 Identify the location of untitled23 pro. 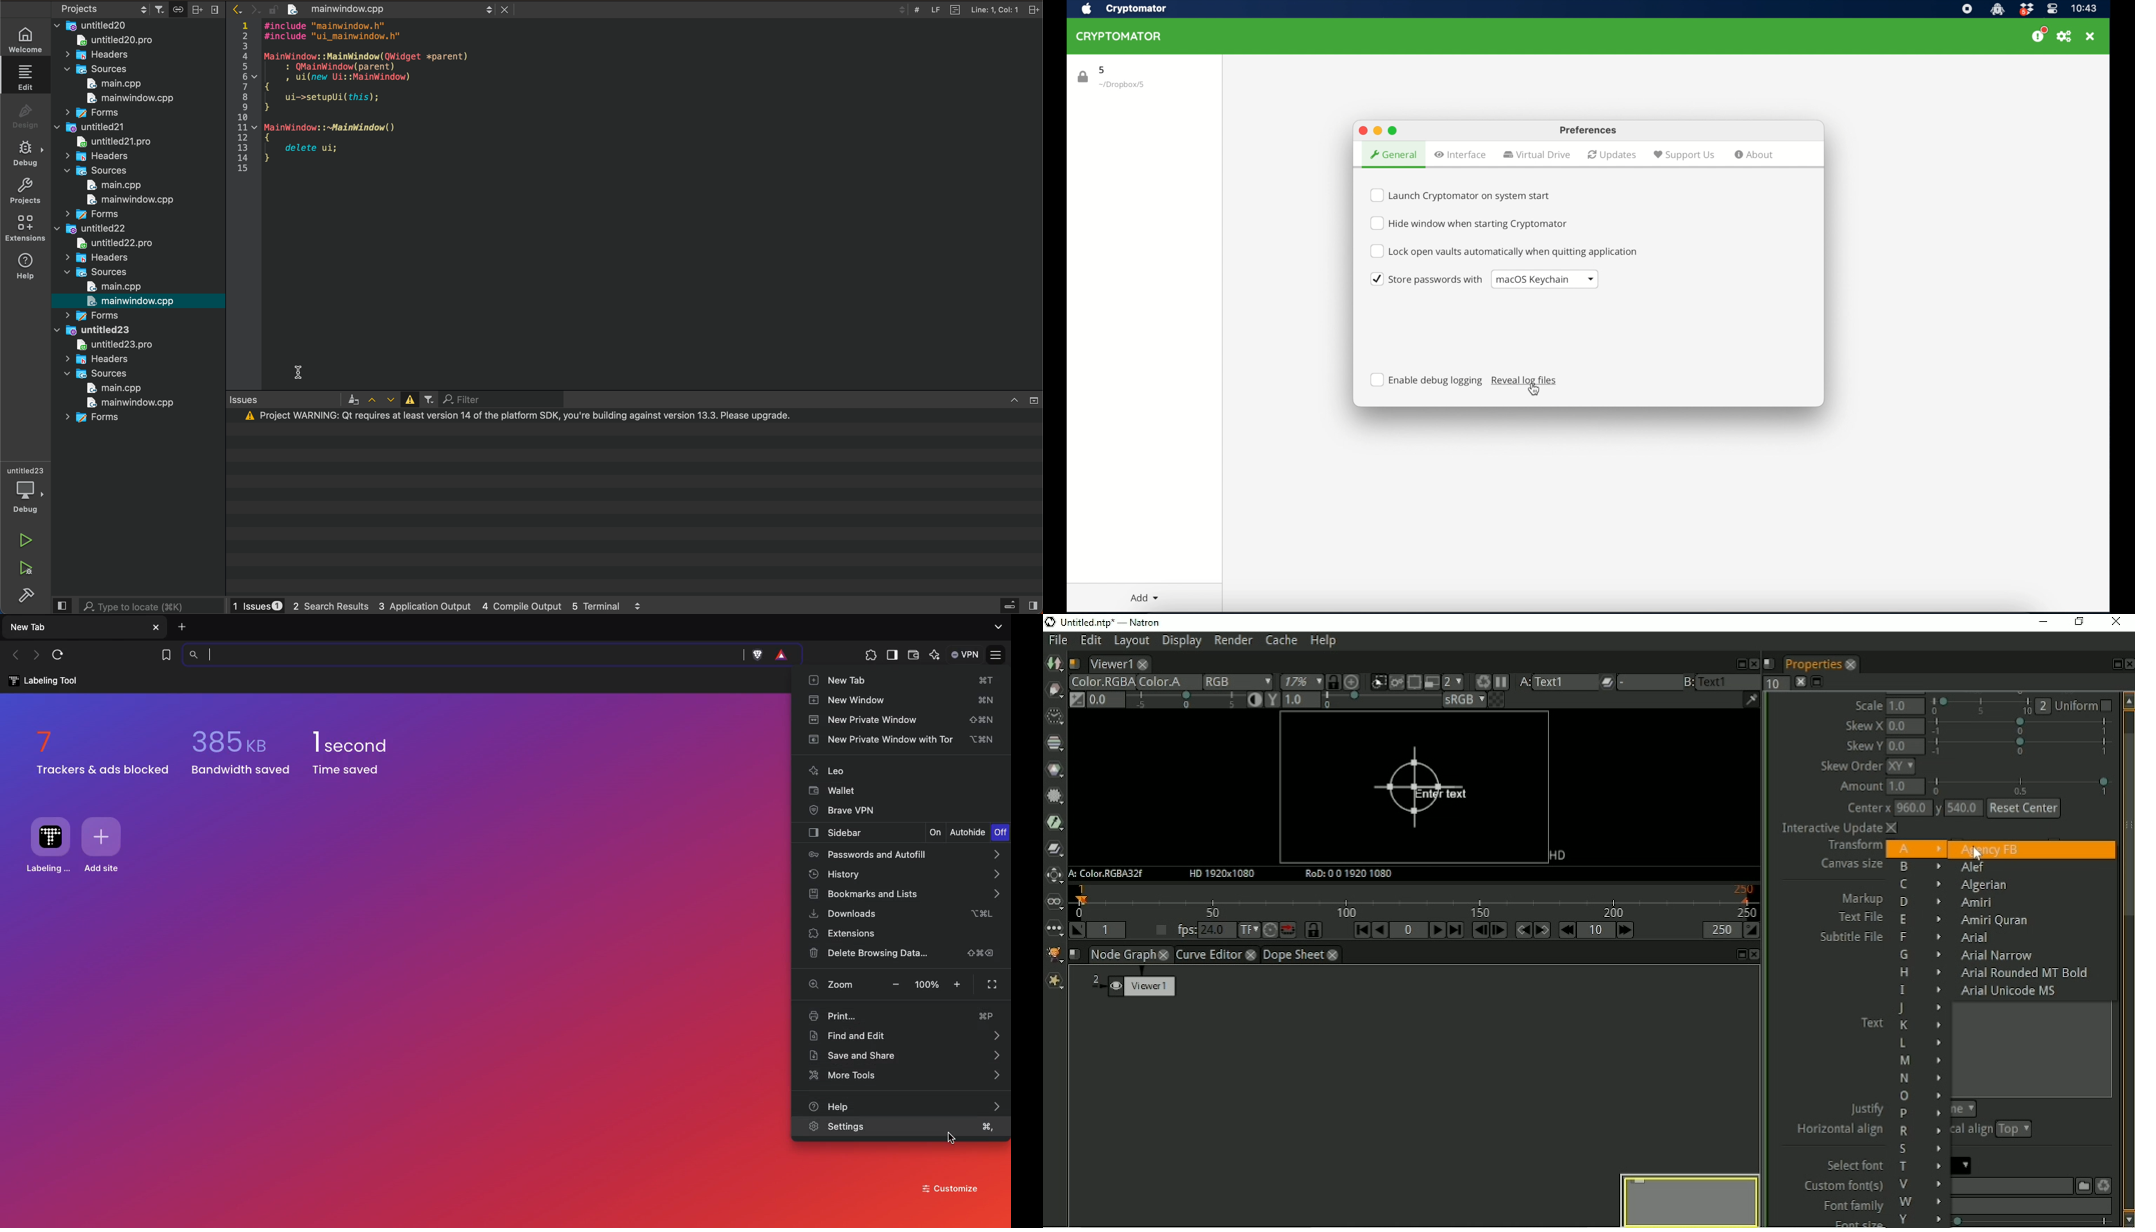
(107, 346).